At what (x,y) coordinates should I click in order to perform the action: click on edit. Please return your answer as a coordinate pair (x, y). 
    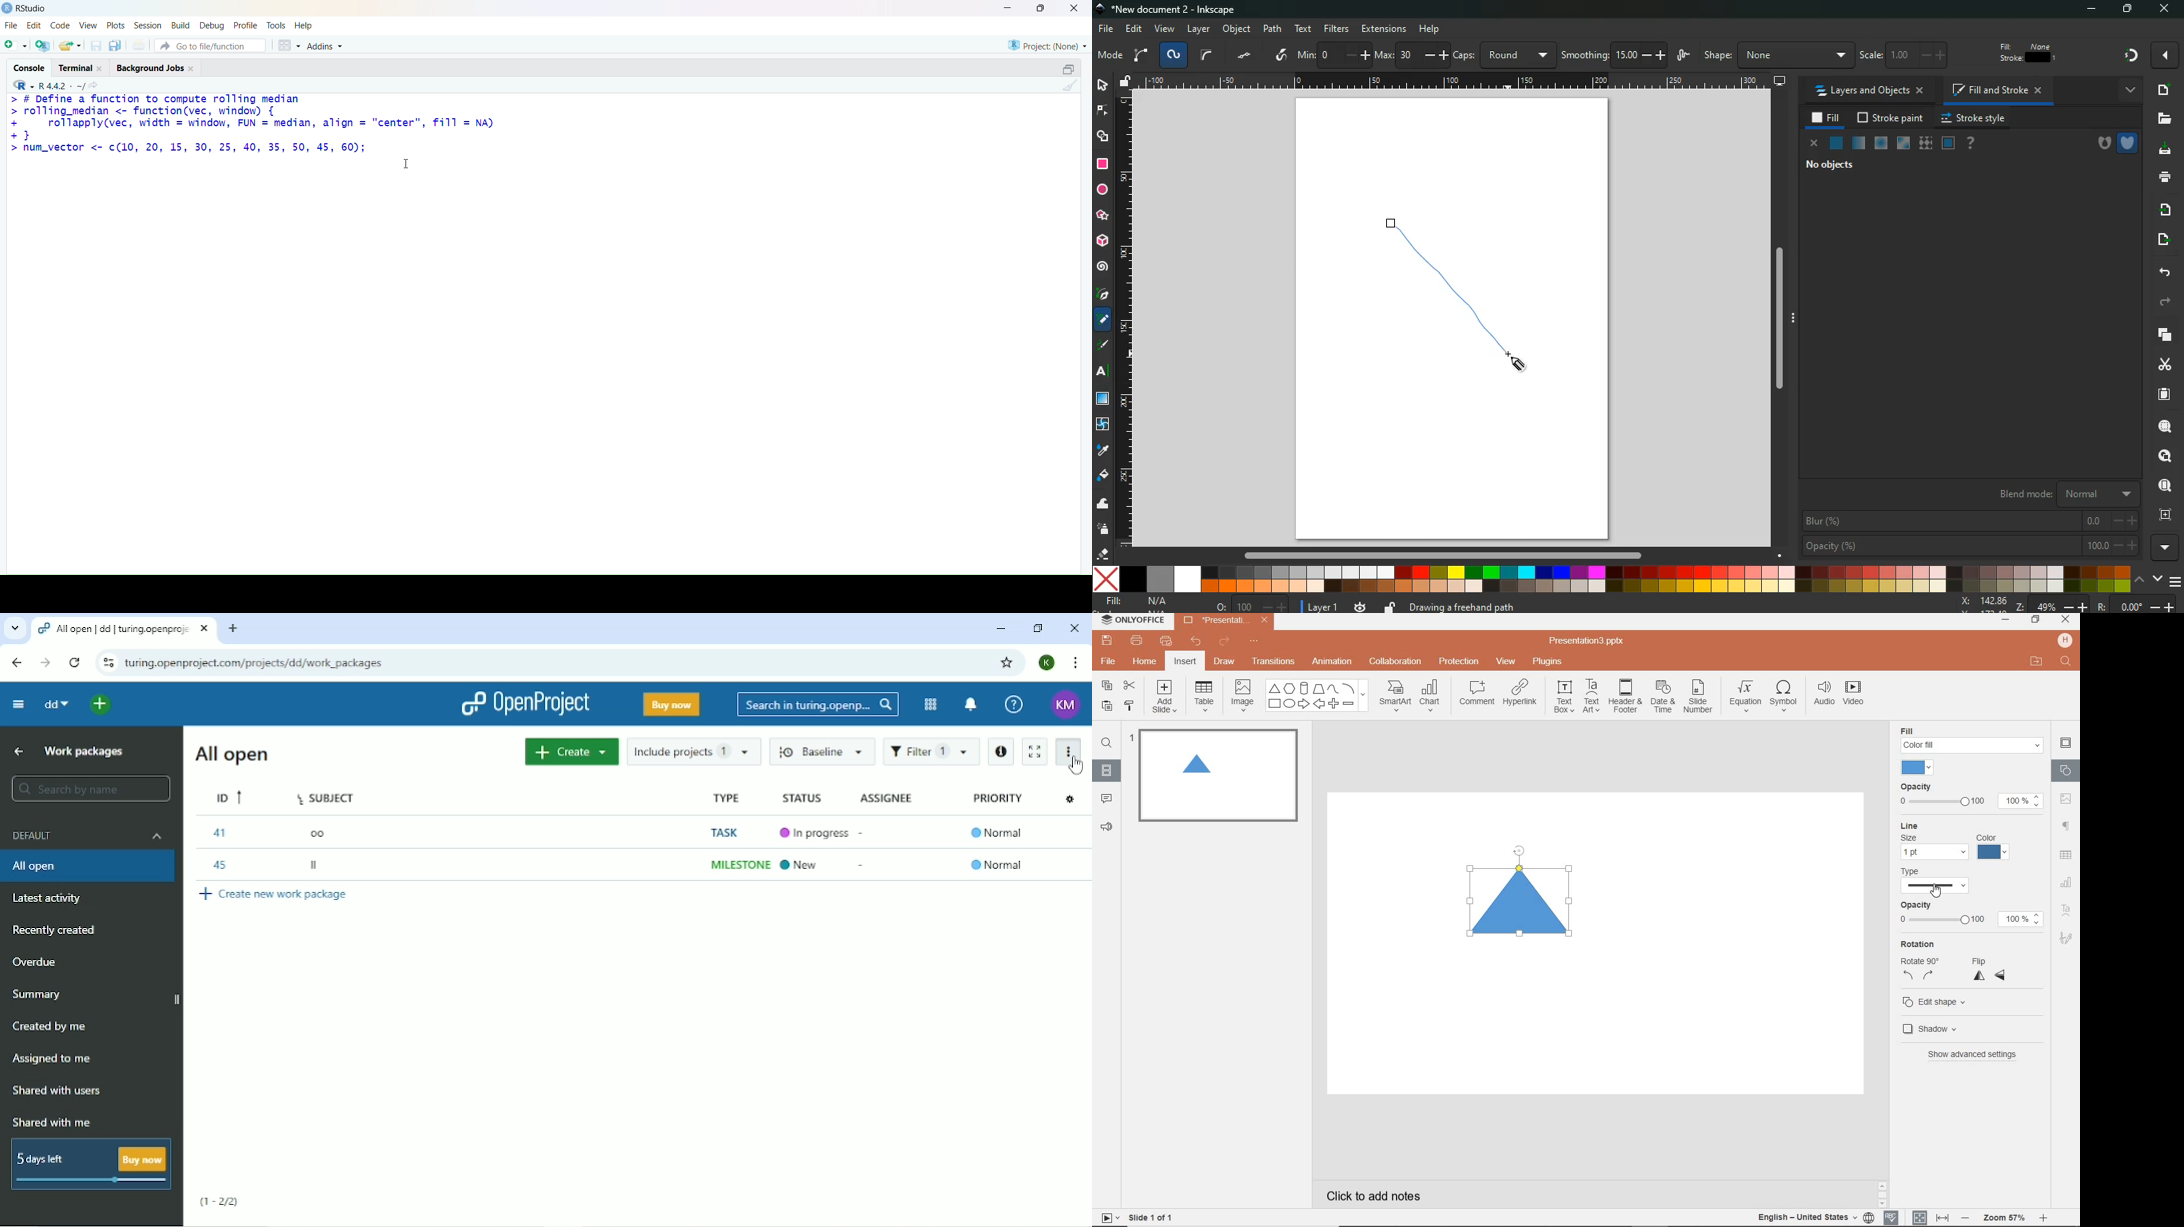
    Looking at the image, I should click on (34, 26).